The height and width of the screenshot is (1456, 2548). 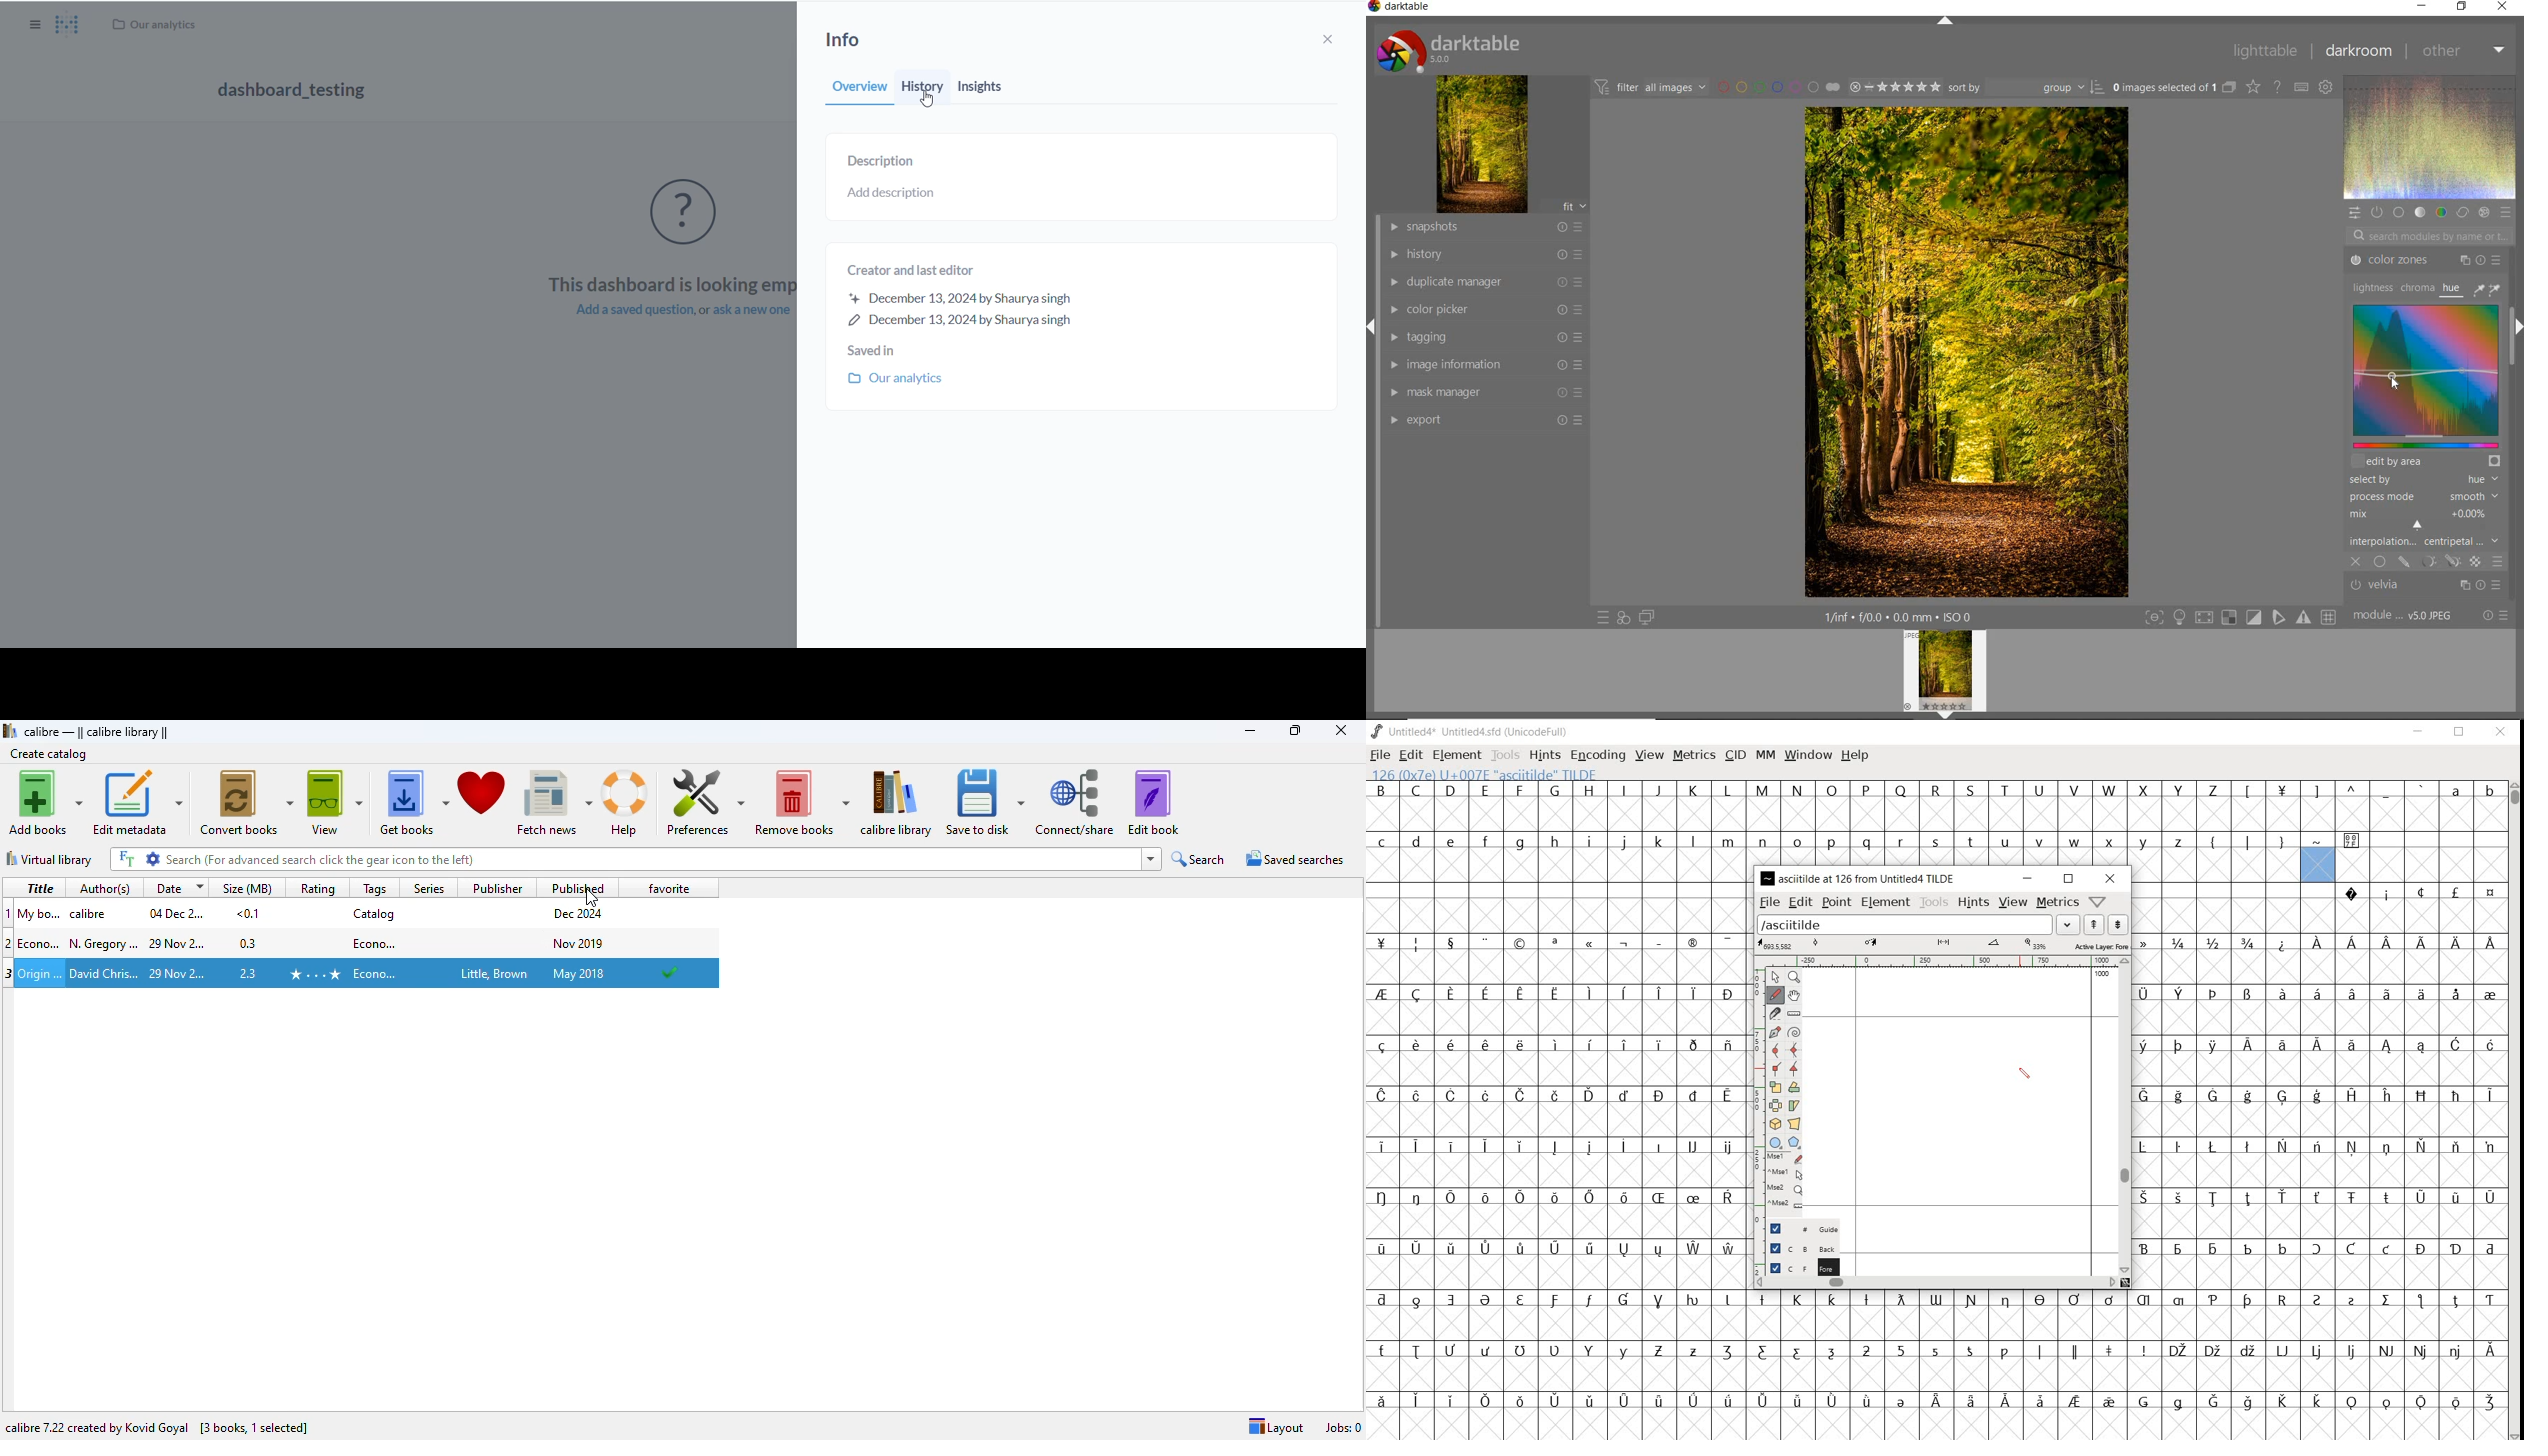 I want to click on SYSTEM LOGO & NAME, so click(x=1449, y=49).